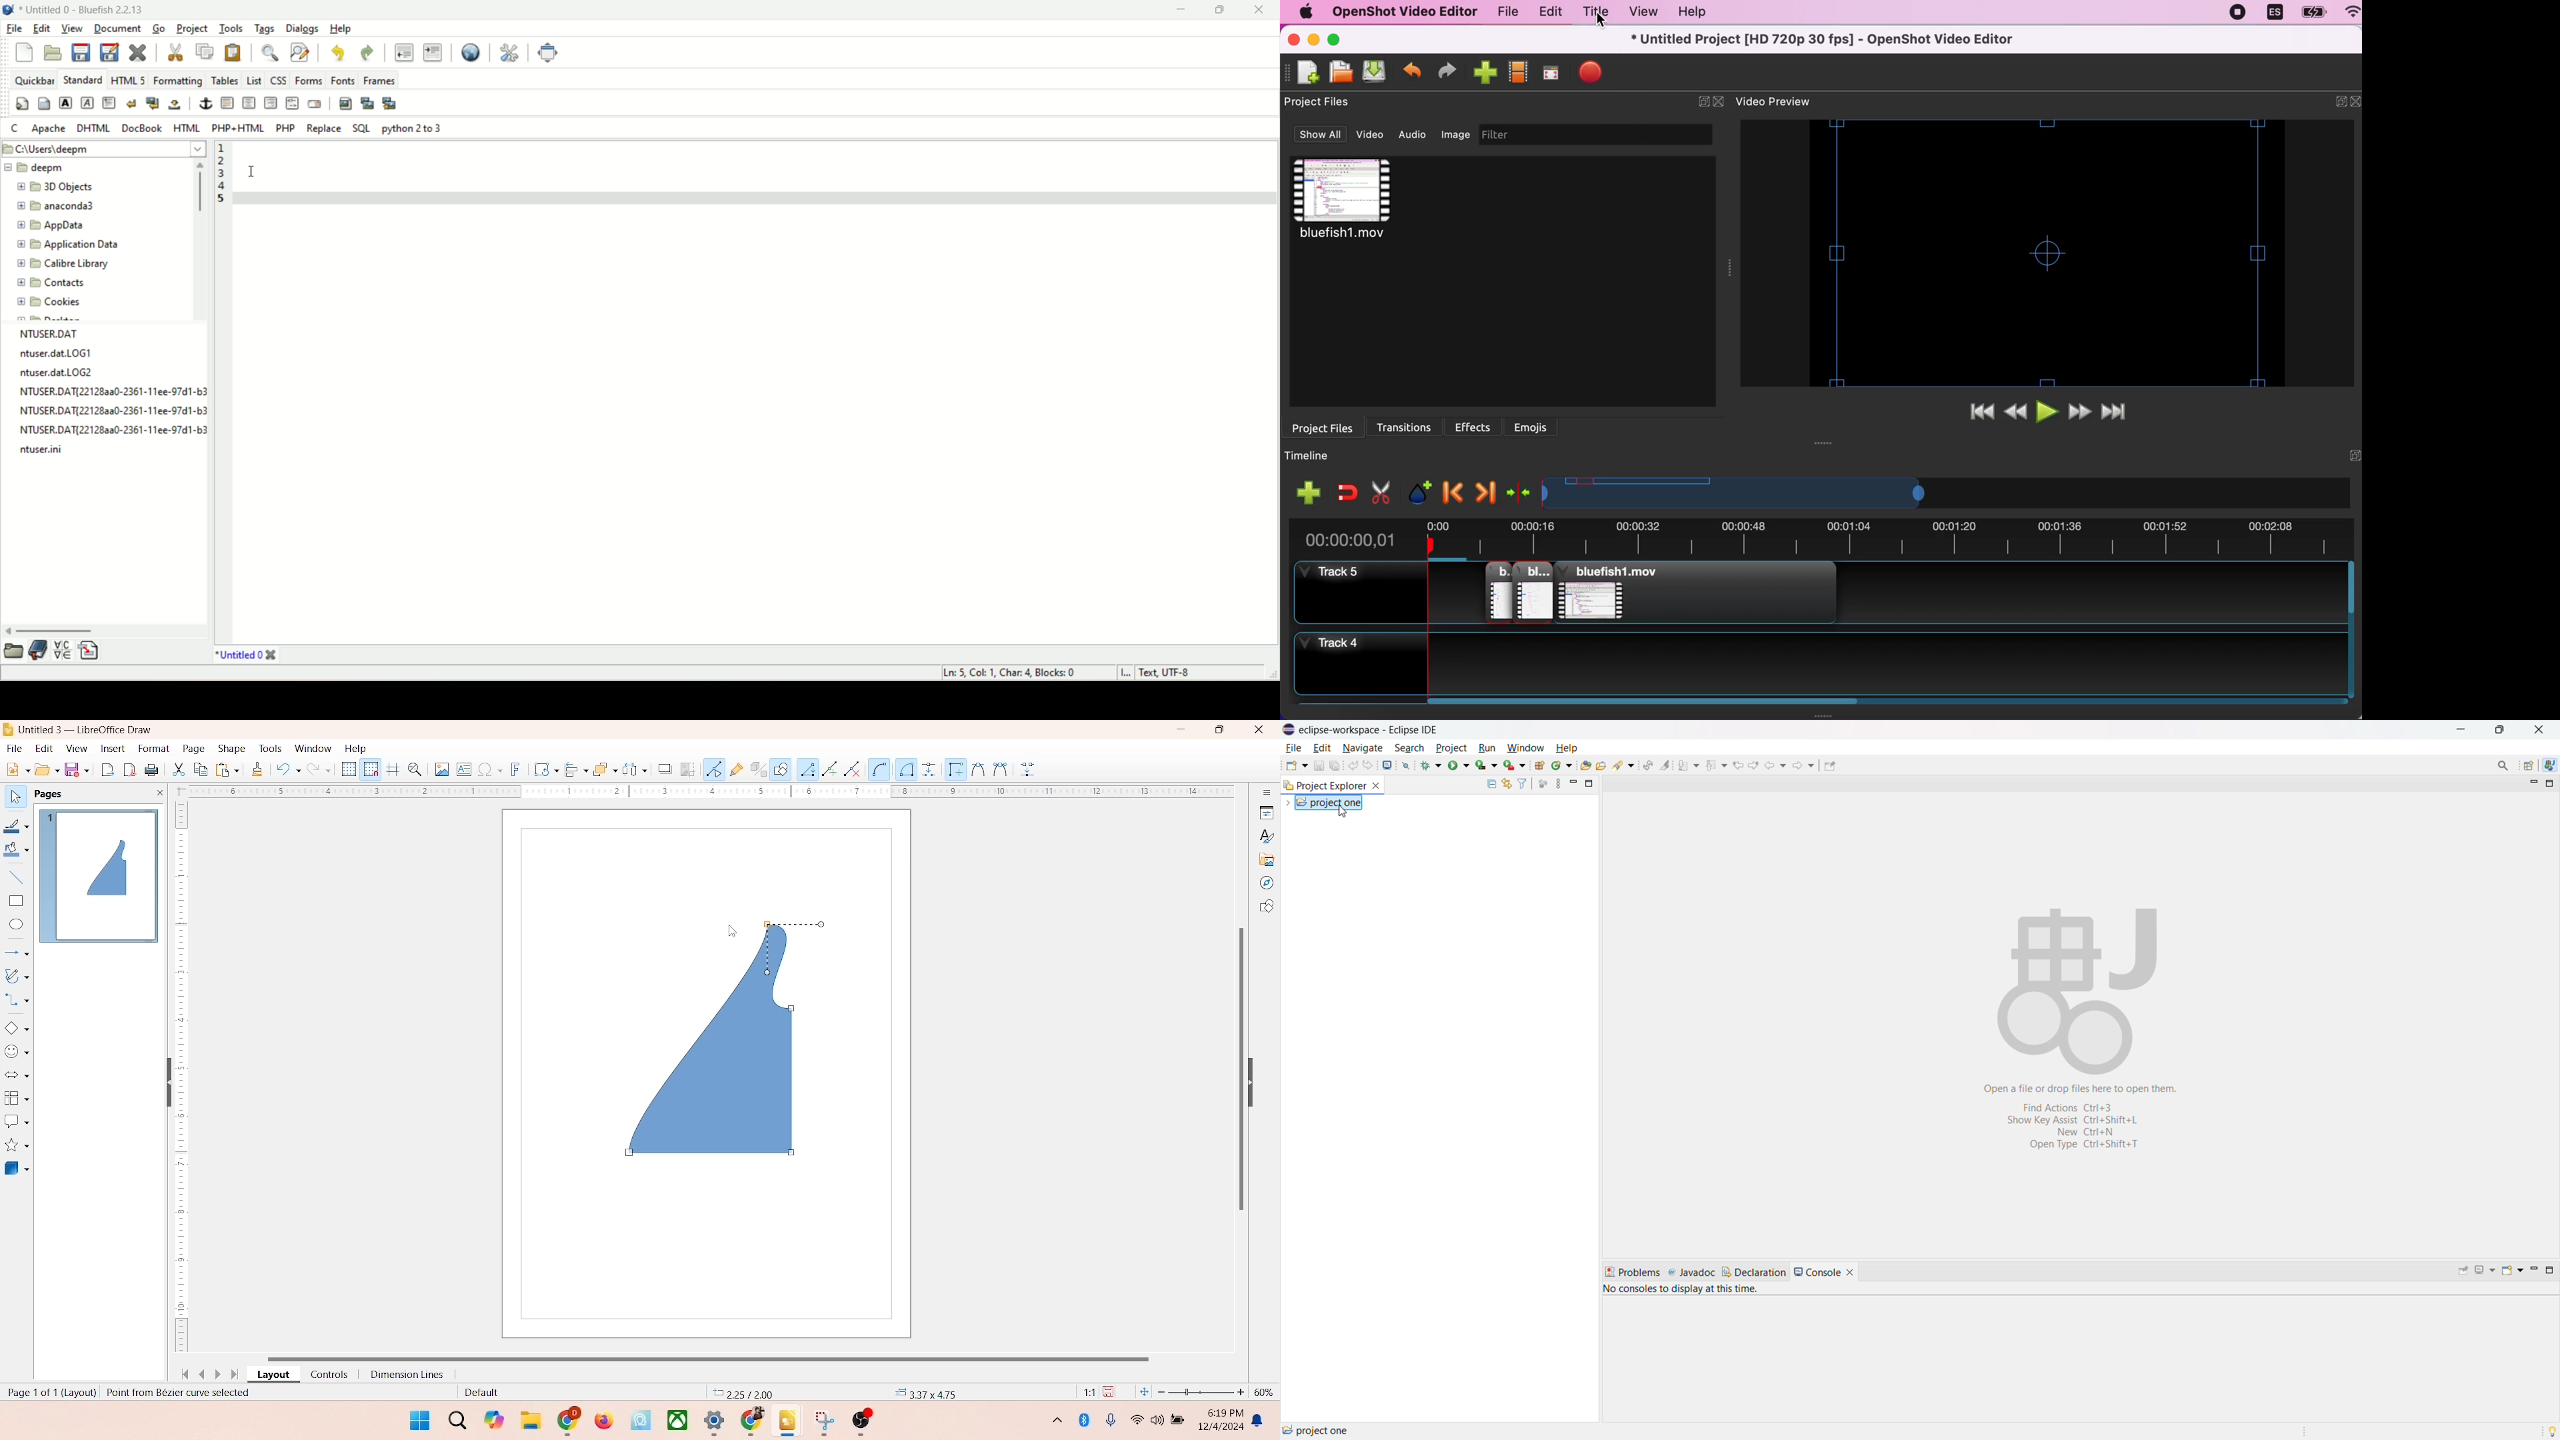 The image size is (2576, 1456). I want to click on openshot video editor, so click(1400, 11).